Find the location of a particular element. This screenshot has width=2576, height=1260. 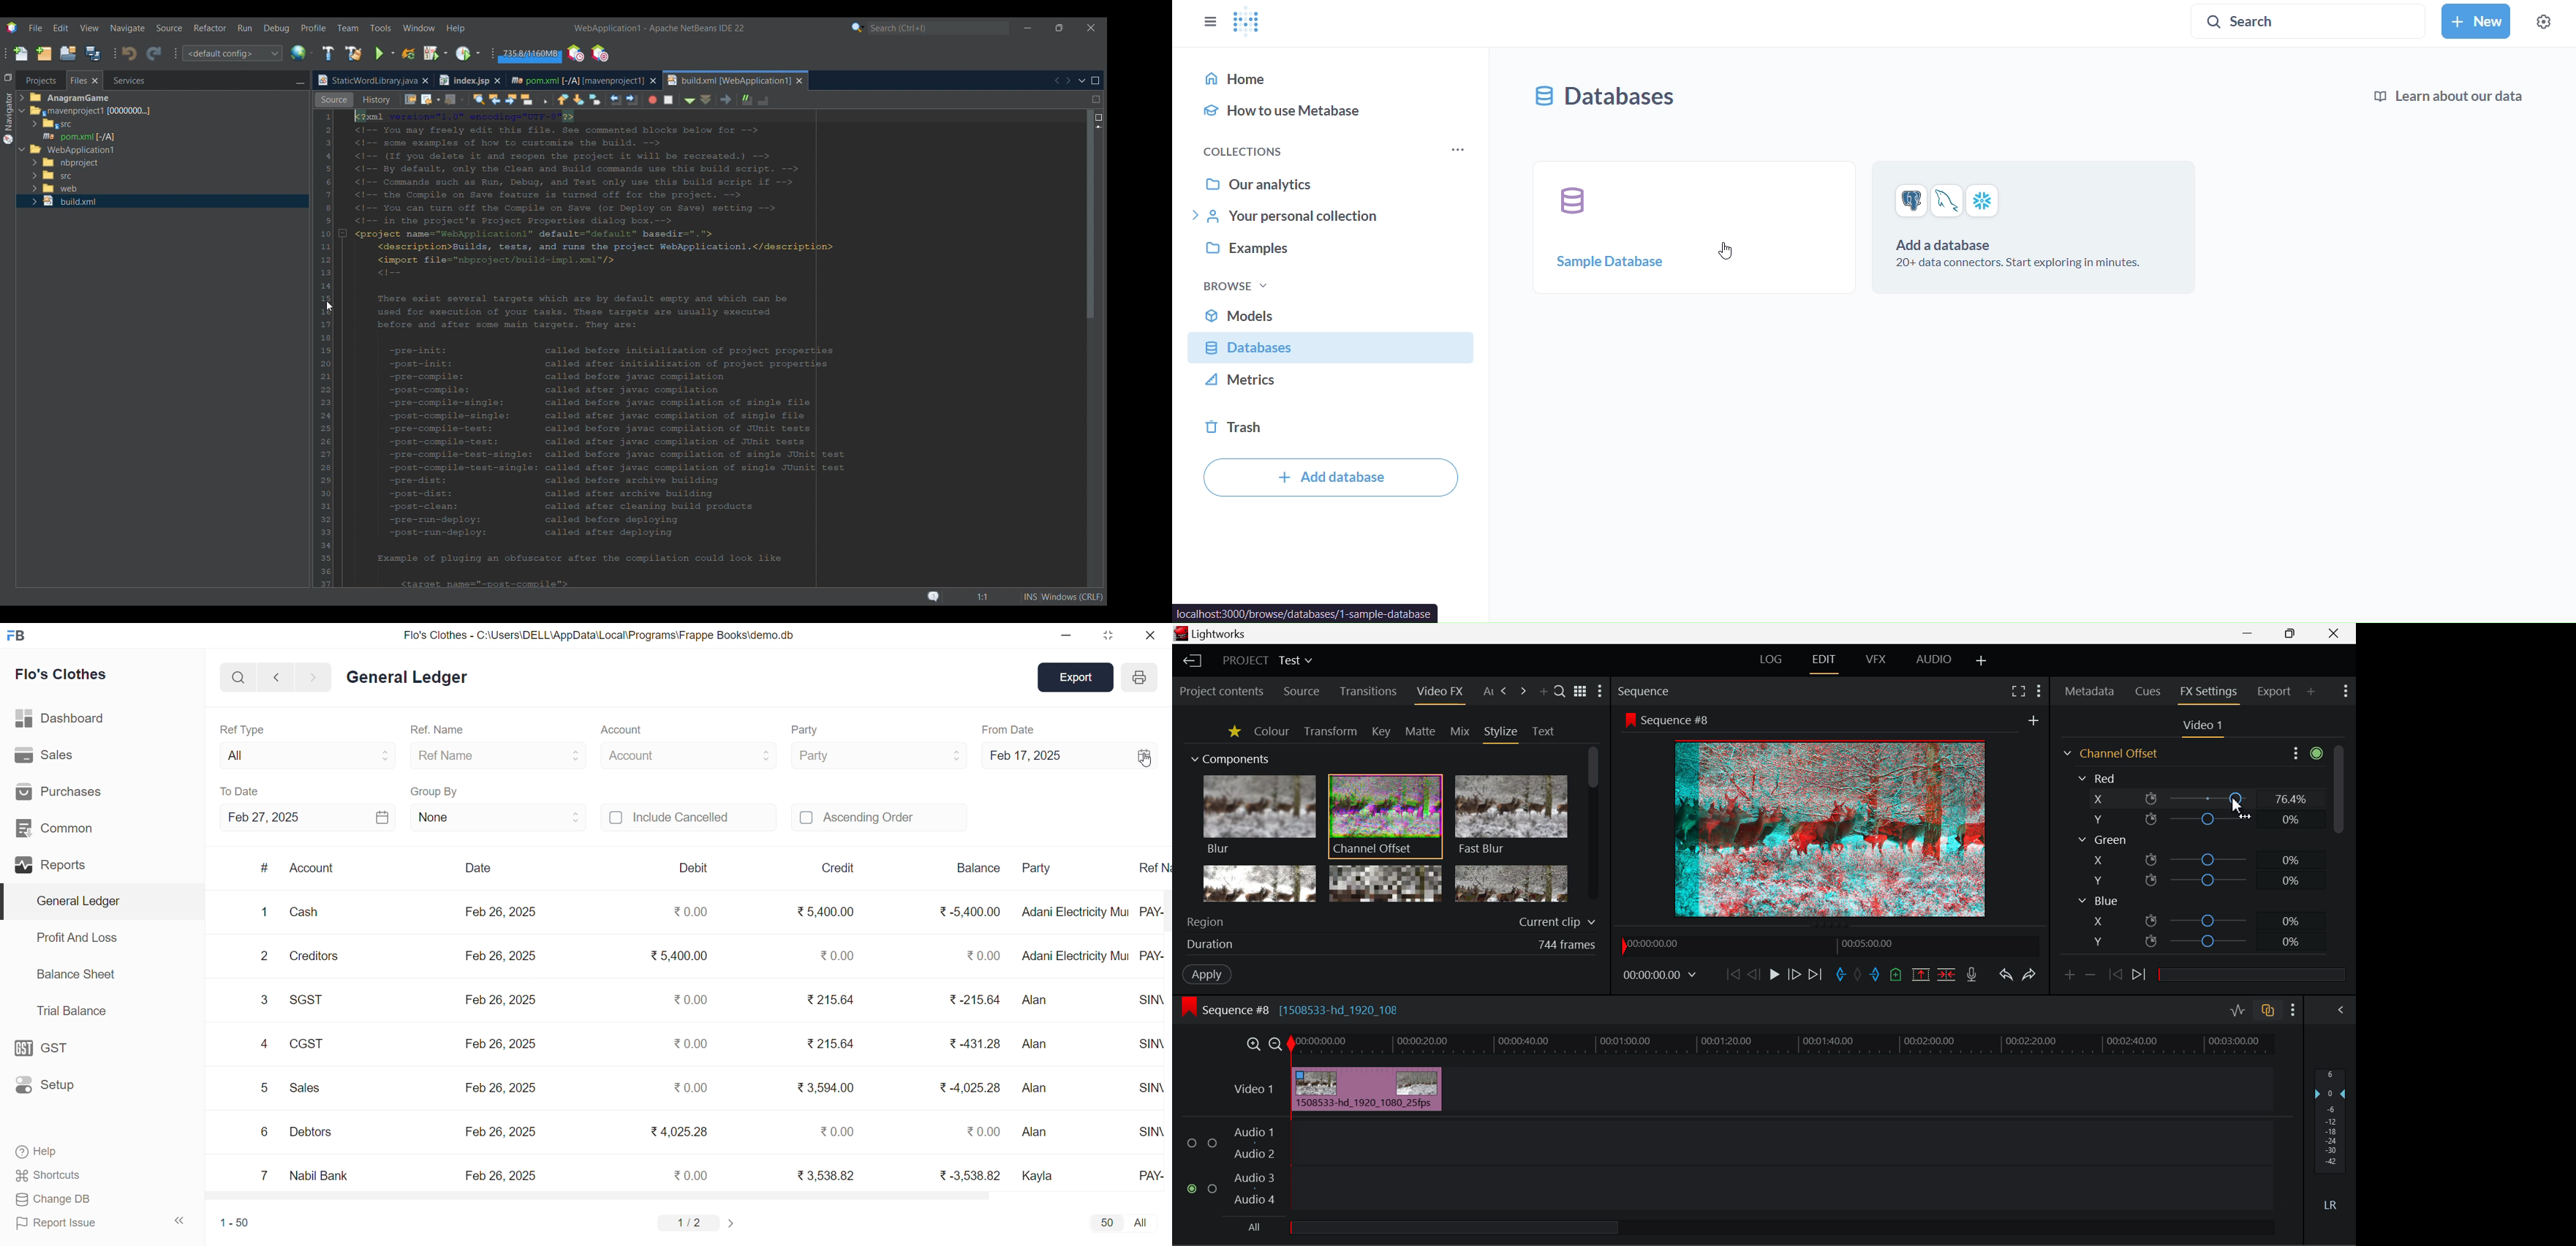

trash is located at coordinates (1333, 427).